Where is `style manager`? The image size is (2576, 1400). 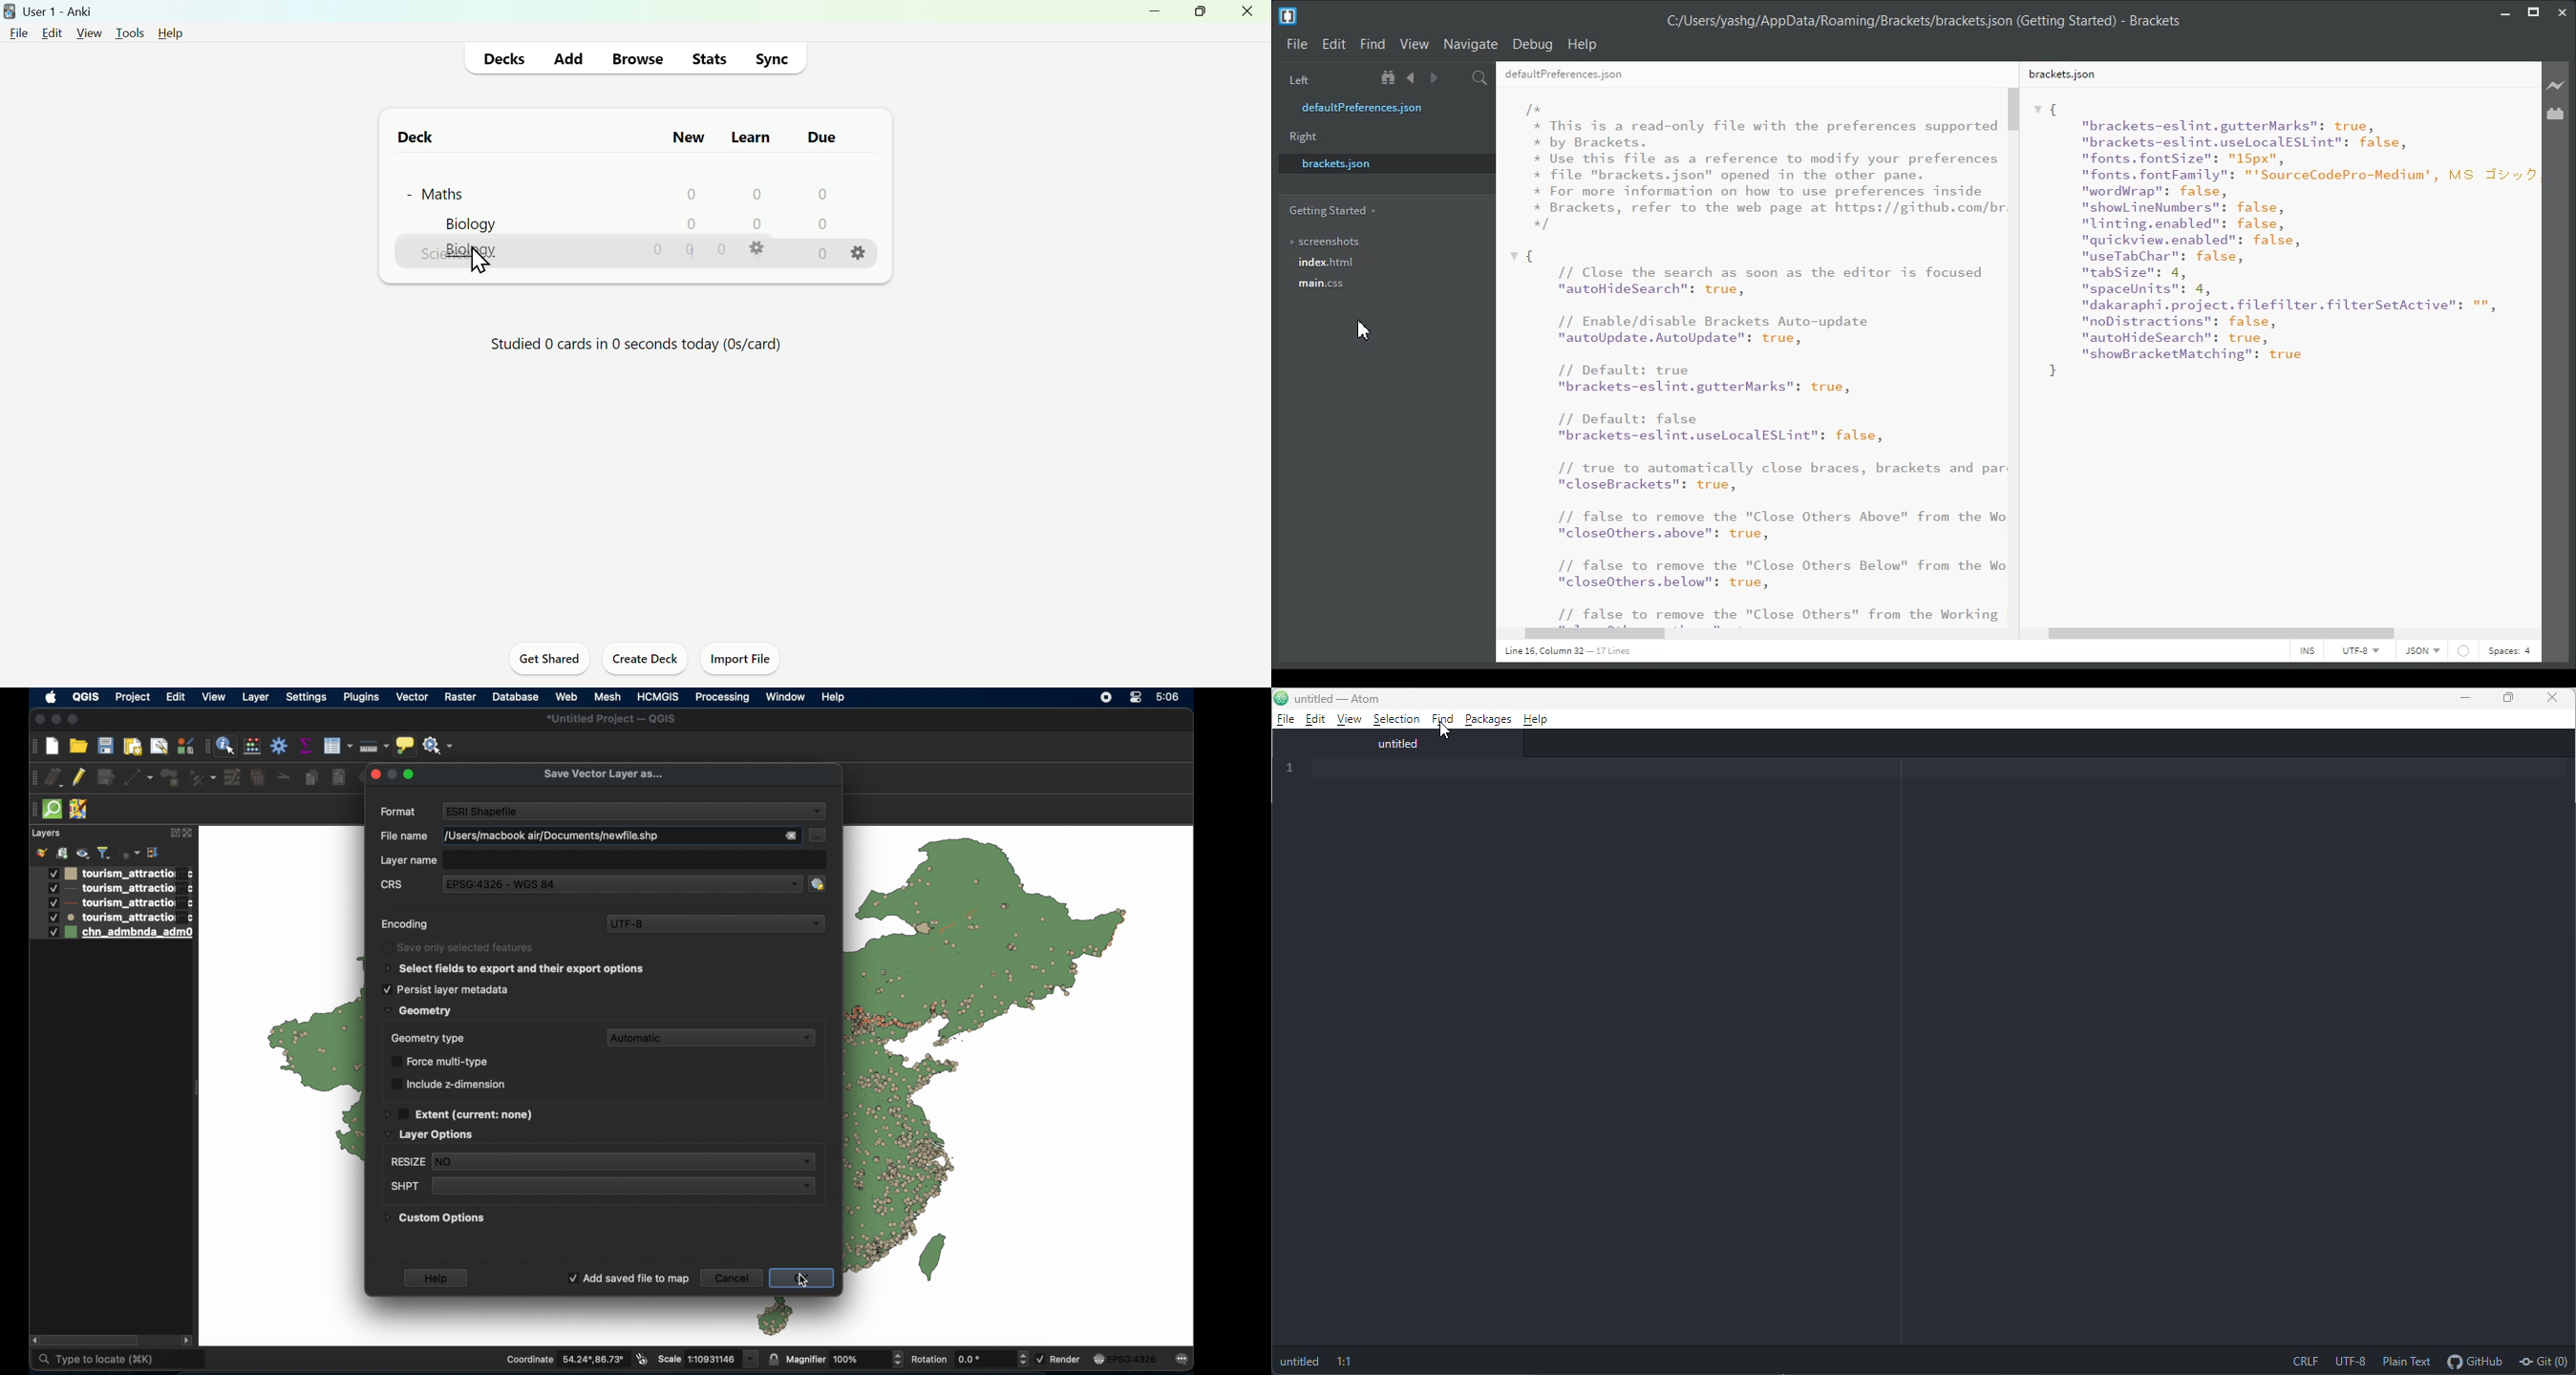 style manager is located at coordinates (184, 745).